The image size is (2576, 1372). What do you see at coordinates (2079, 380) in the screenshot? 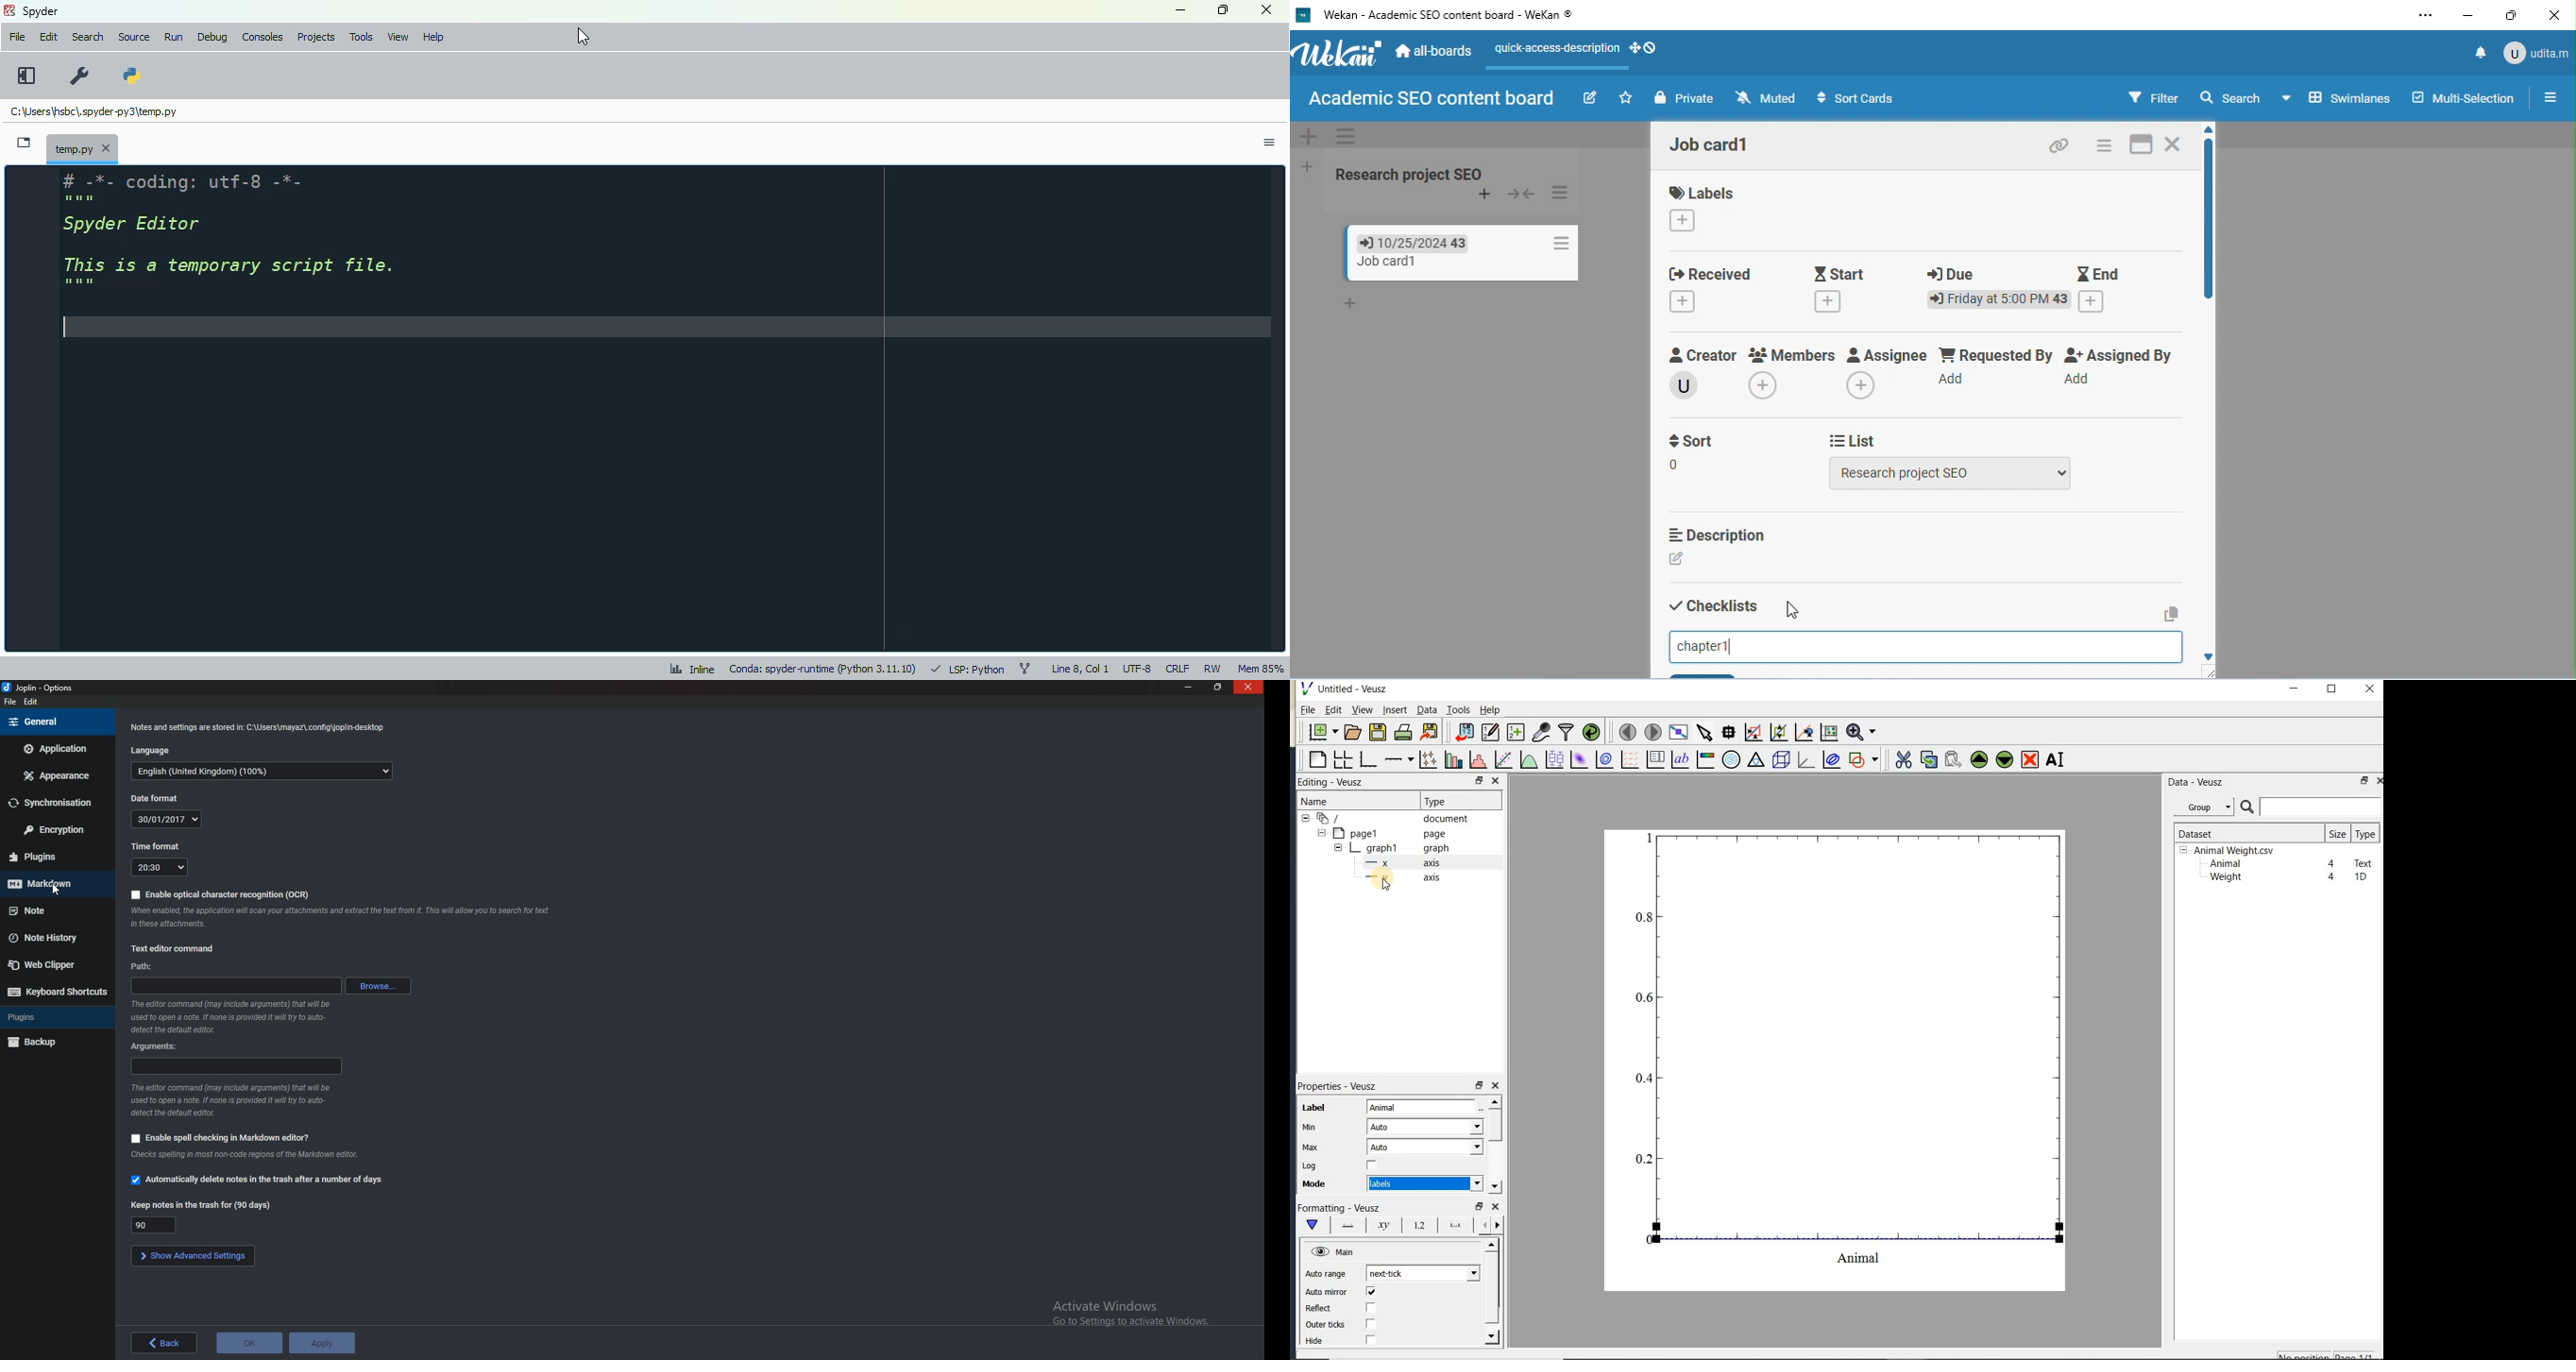
I see `add assigner` at bounding box center [2079, 380].